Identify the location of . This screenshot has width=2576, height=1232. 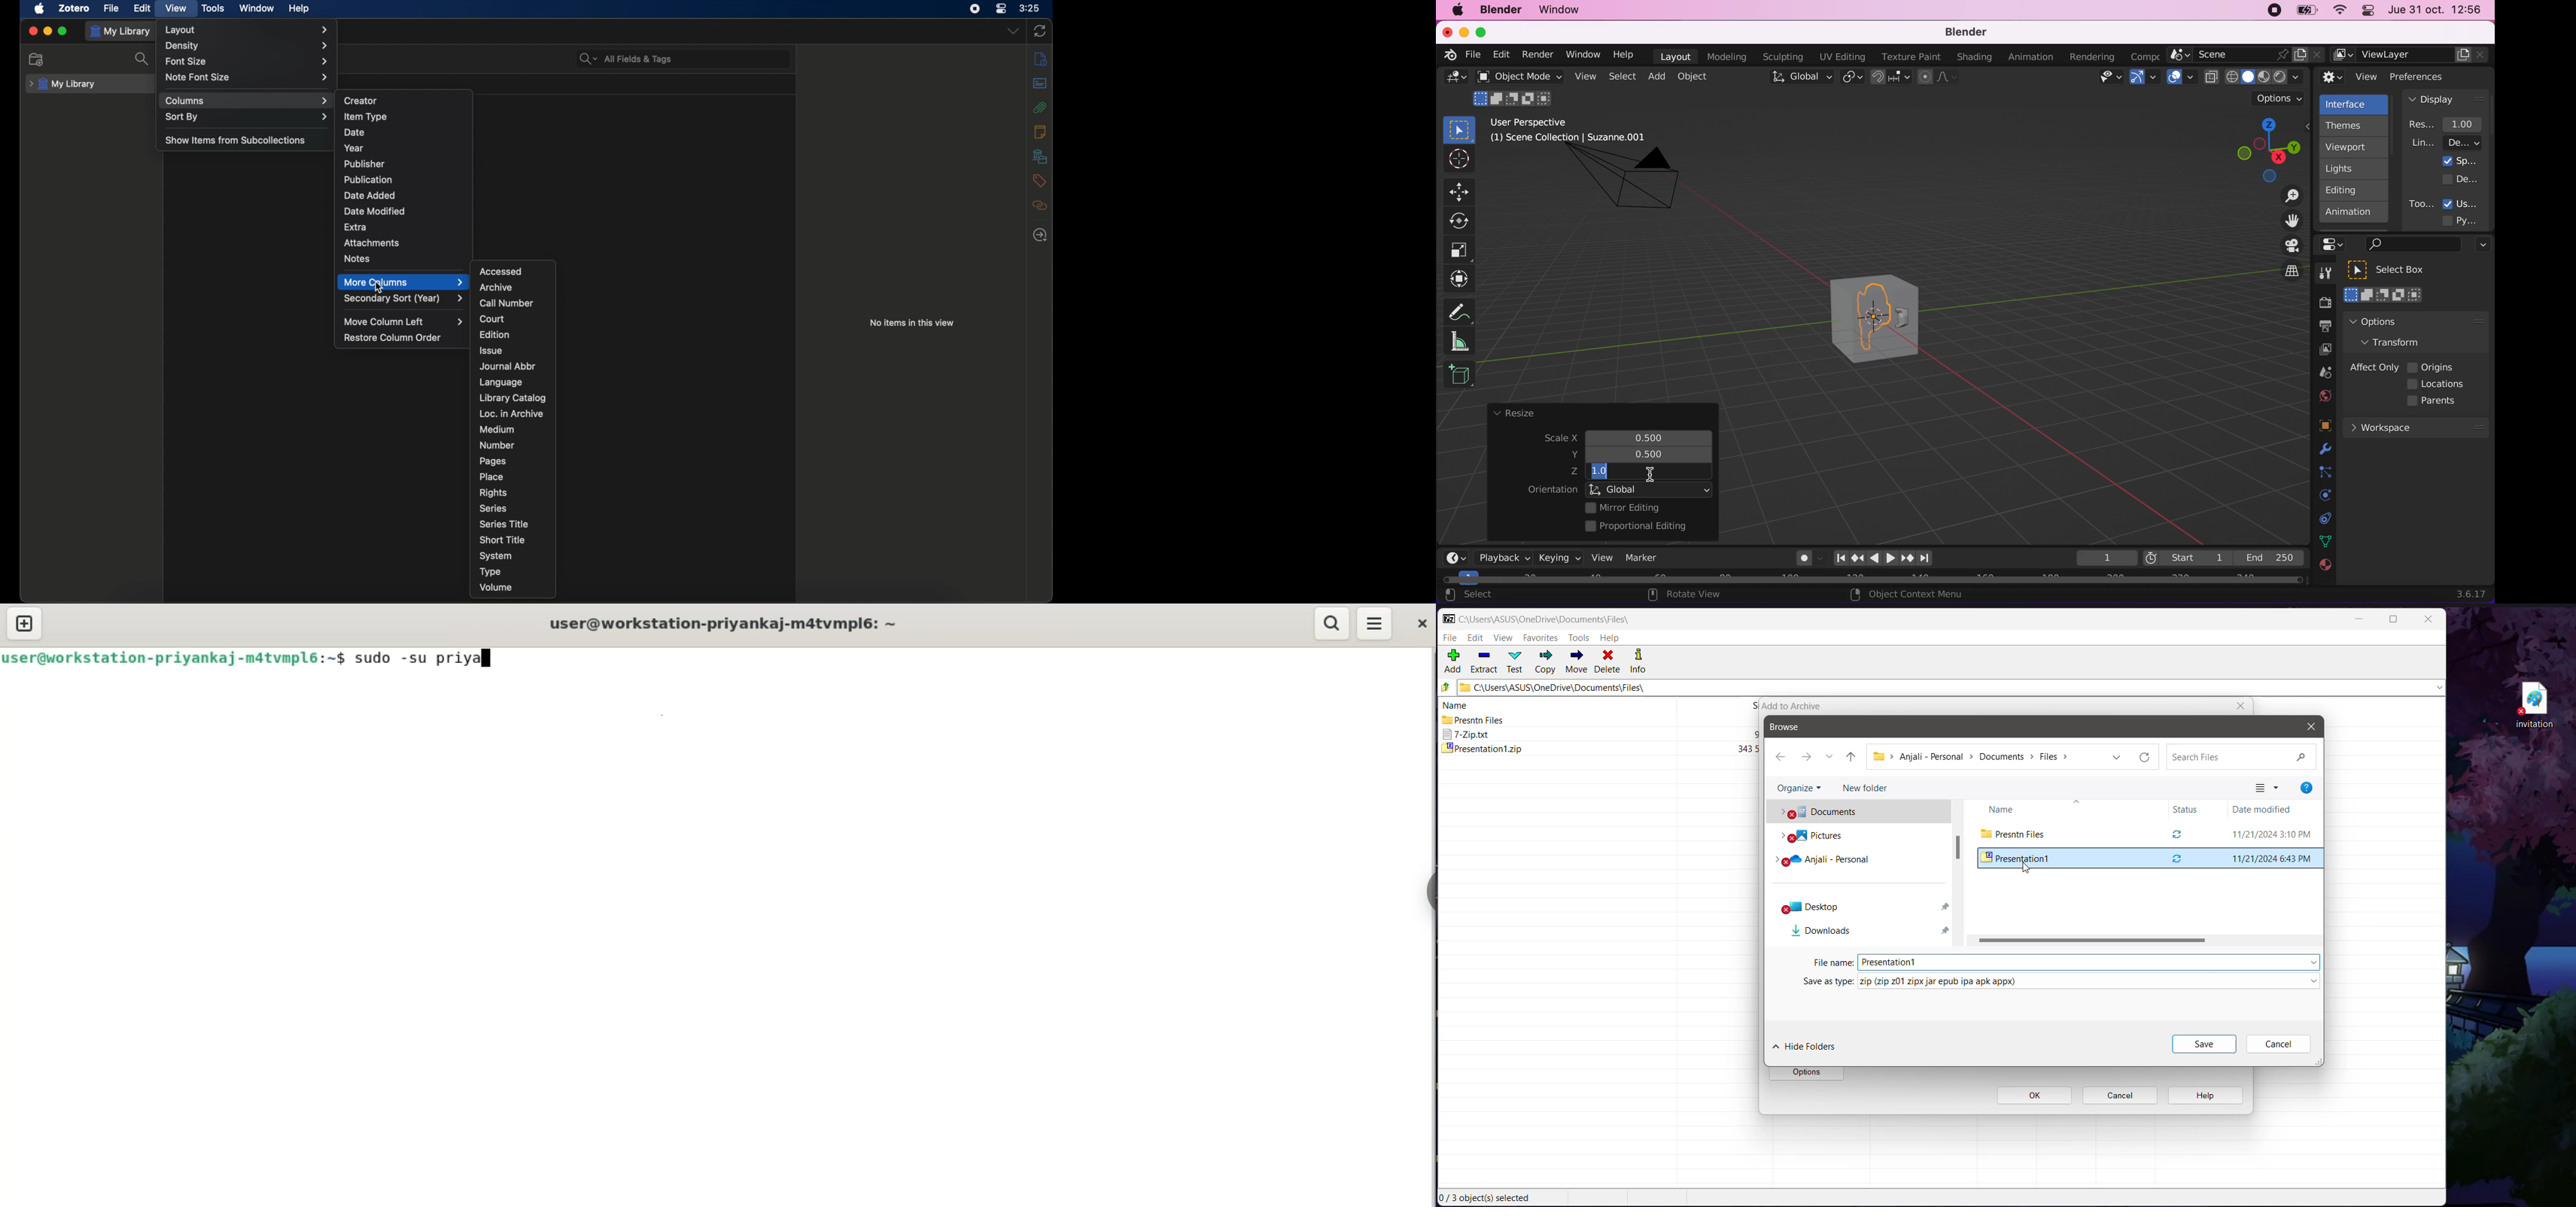
(1460, 250).